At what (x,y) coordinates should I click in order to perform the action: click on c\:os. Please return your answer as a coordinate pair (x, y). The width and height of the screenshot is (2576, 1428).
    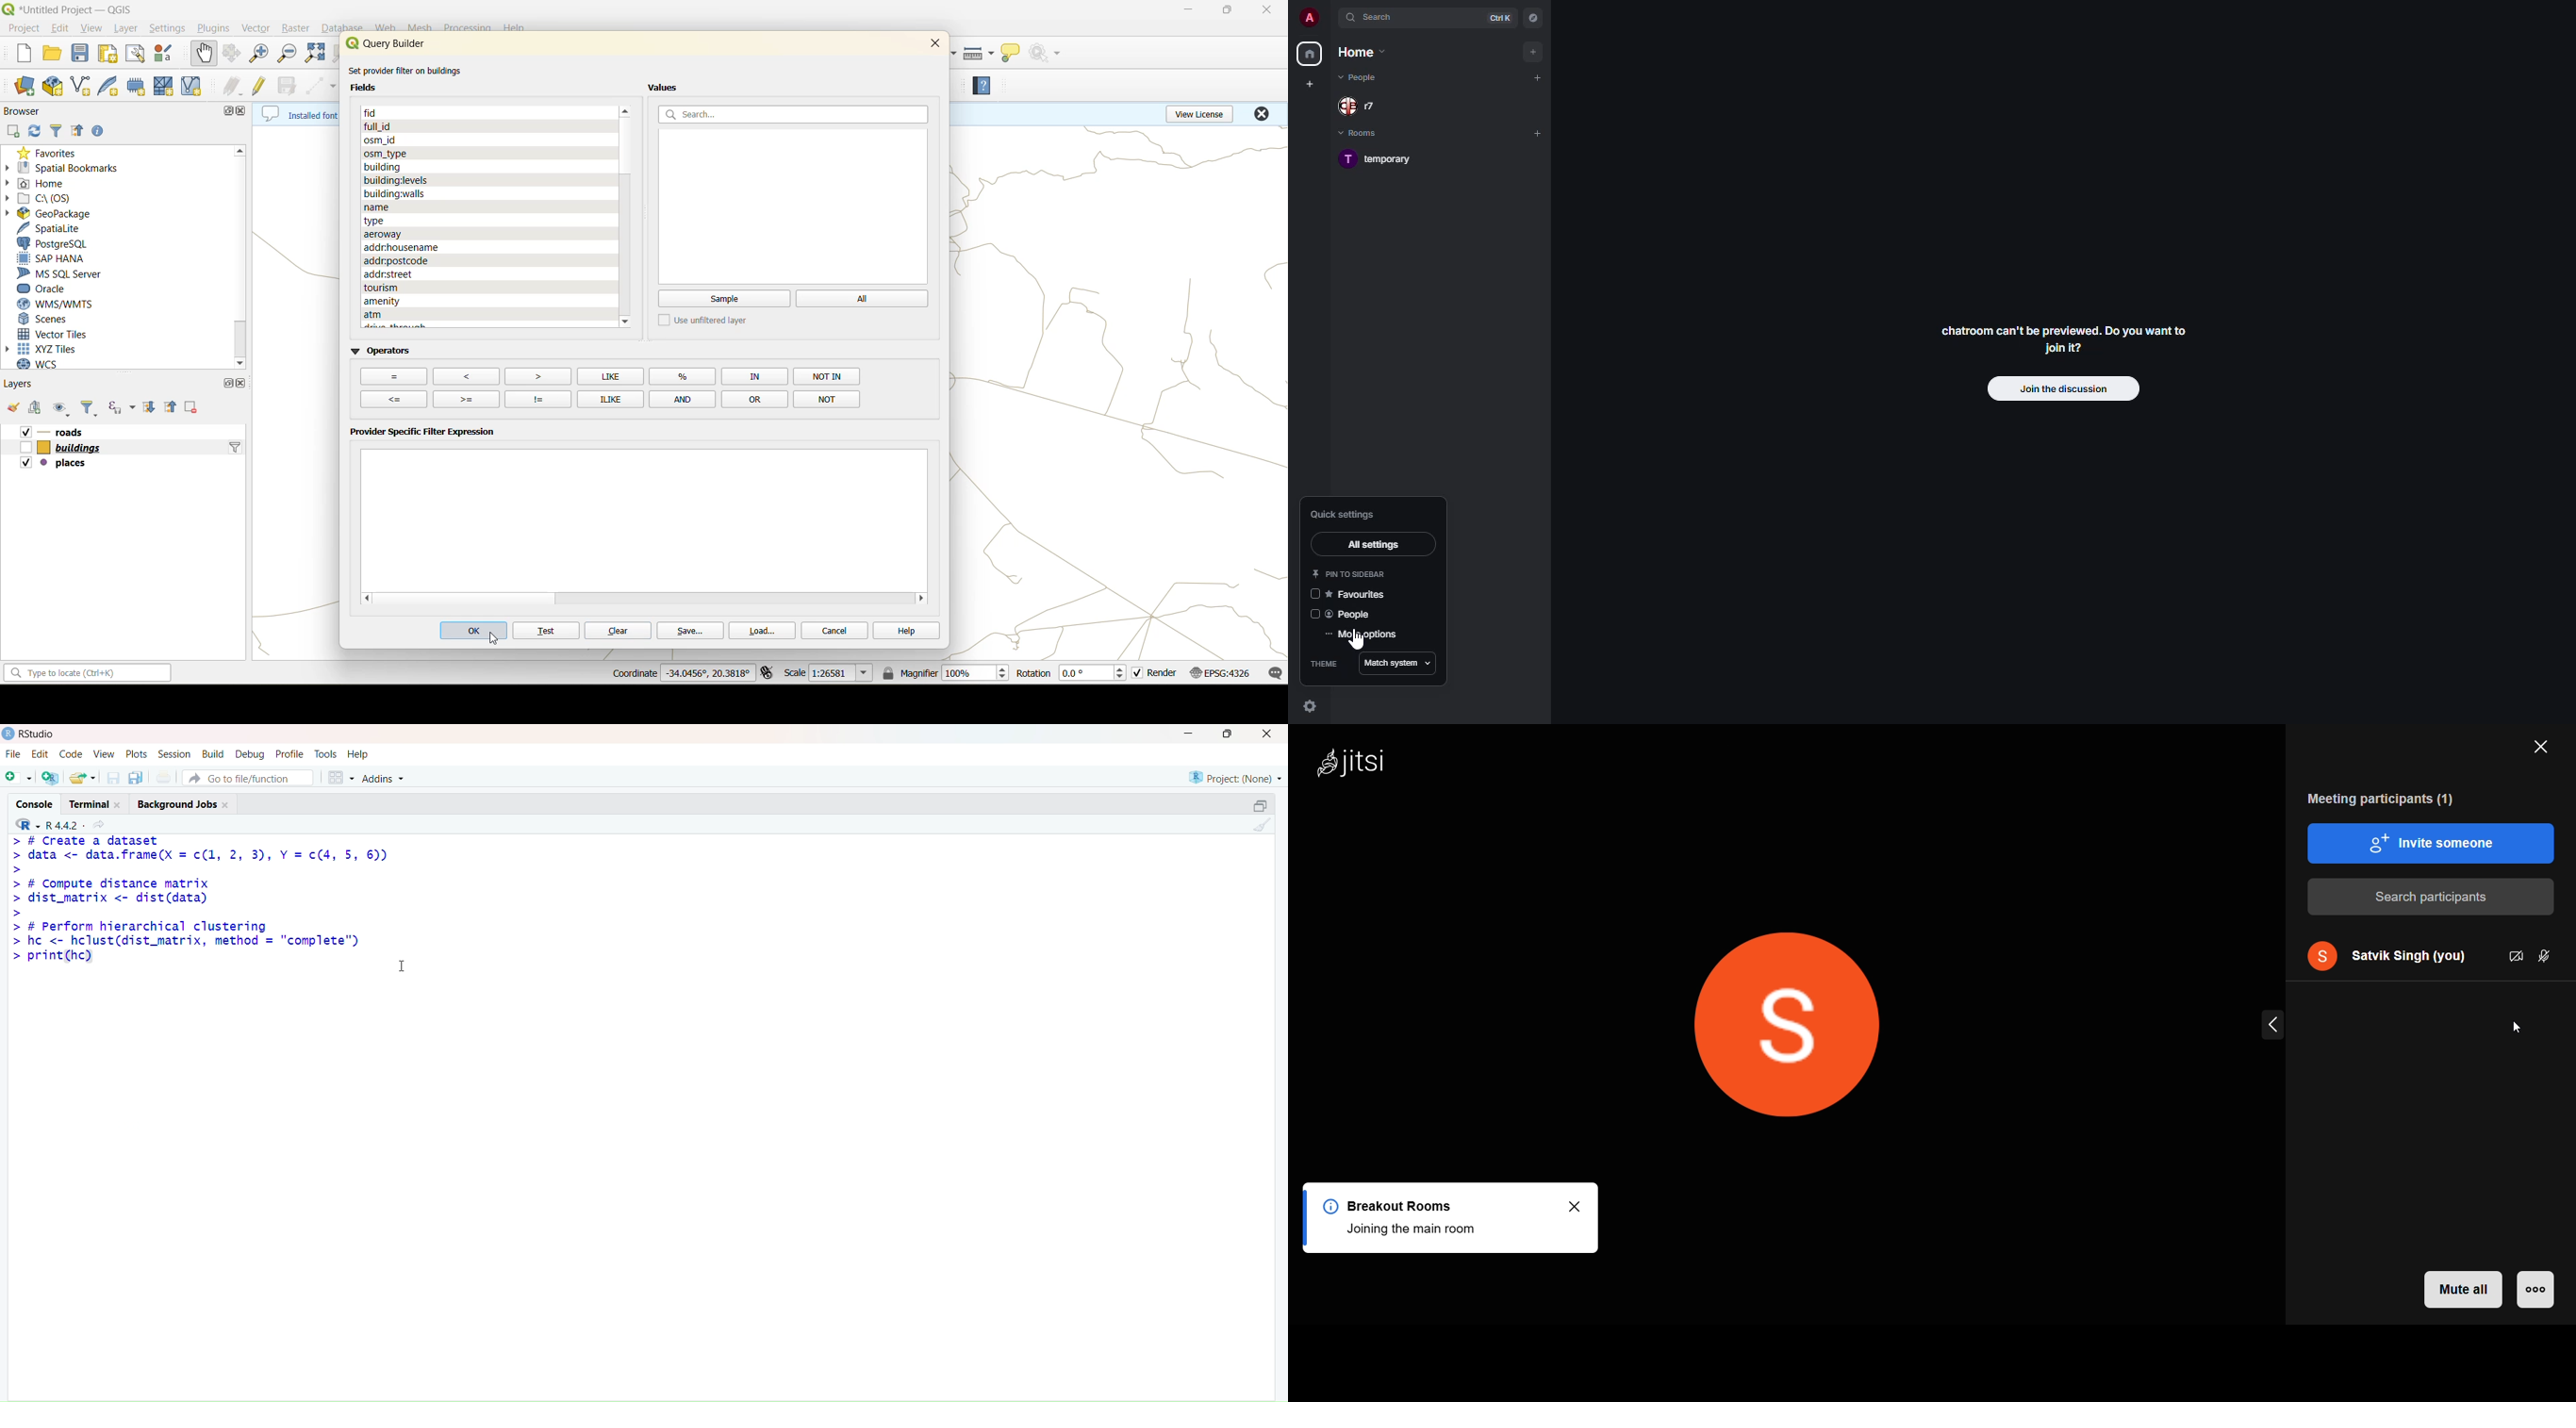
    Looking at the image, I should click on (45, 198).